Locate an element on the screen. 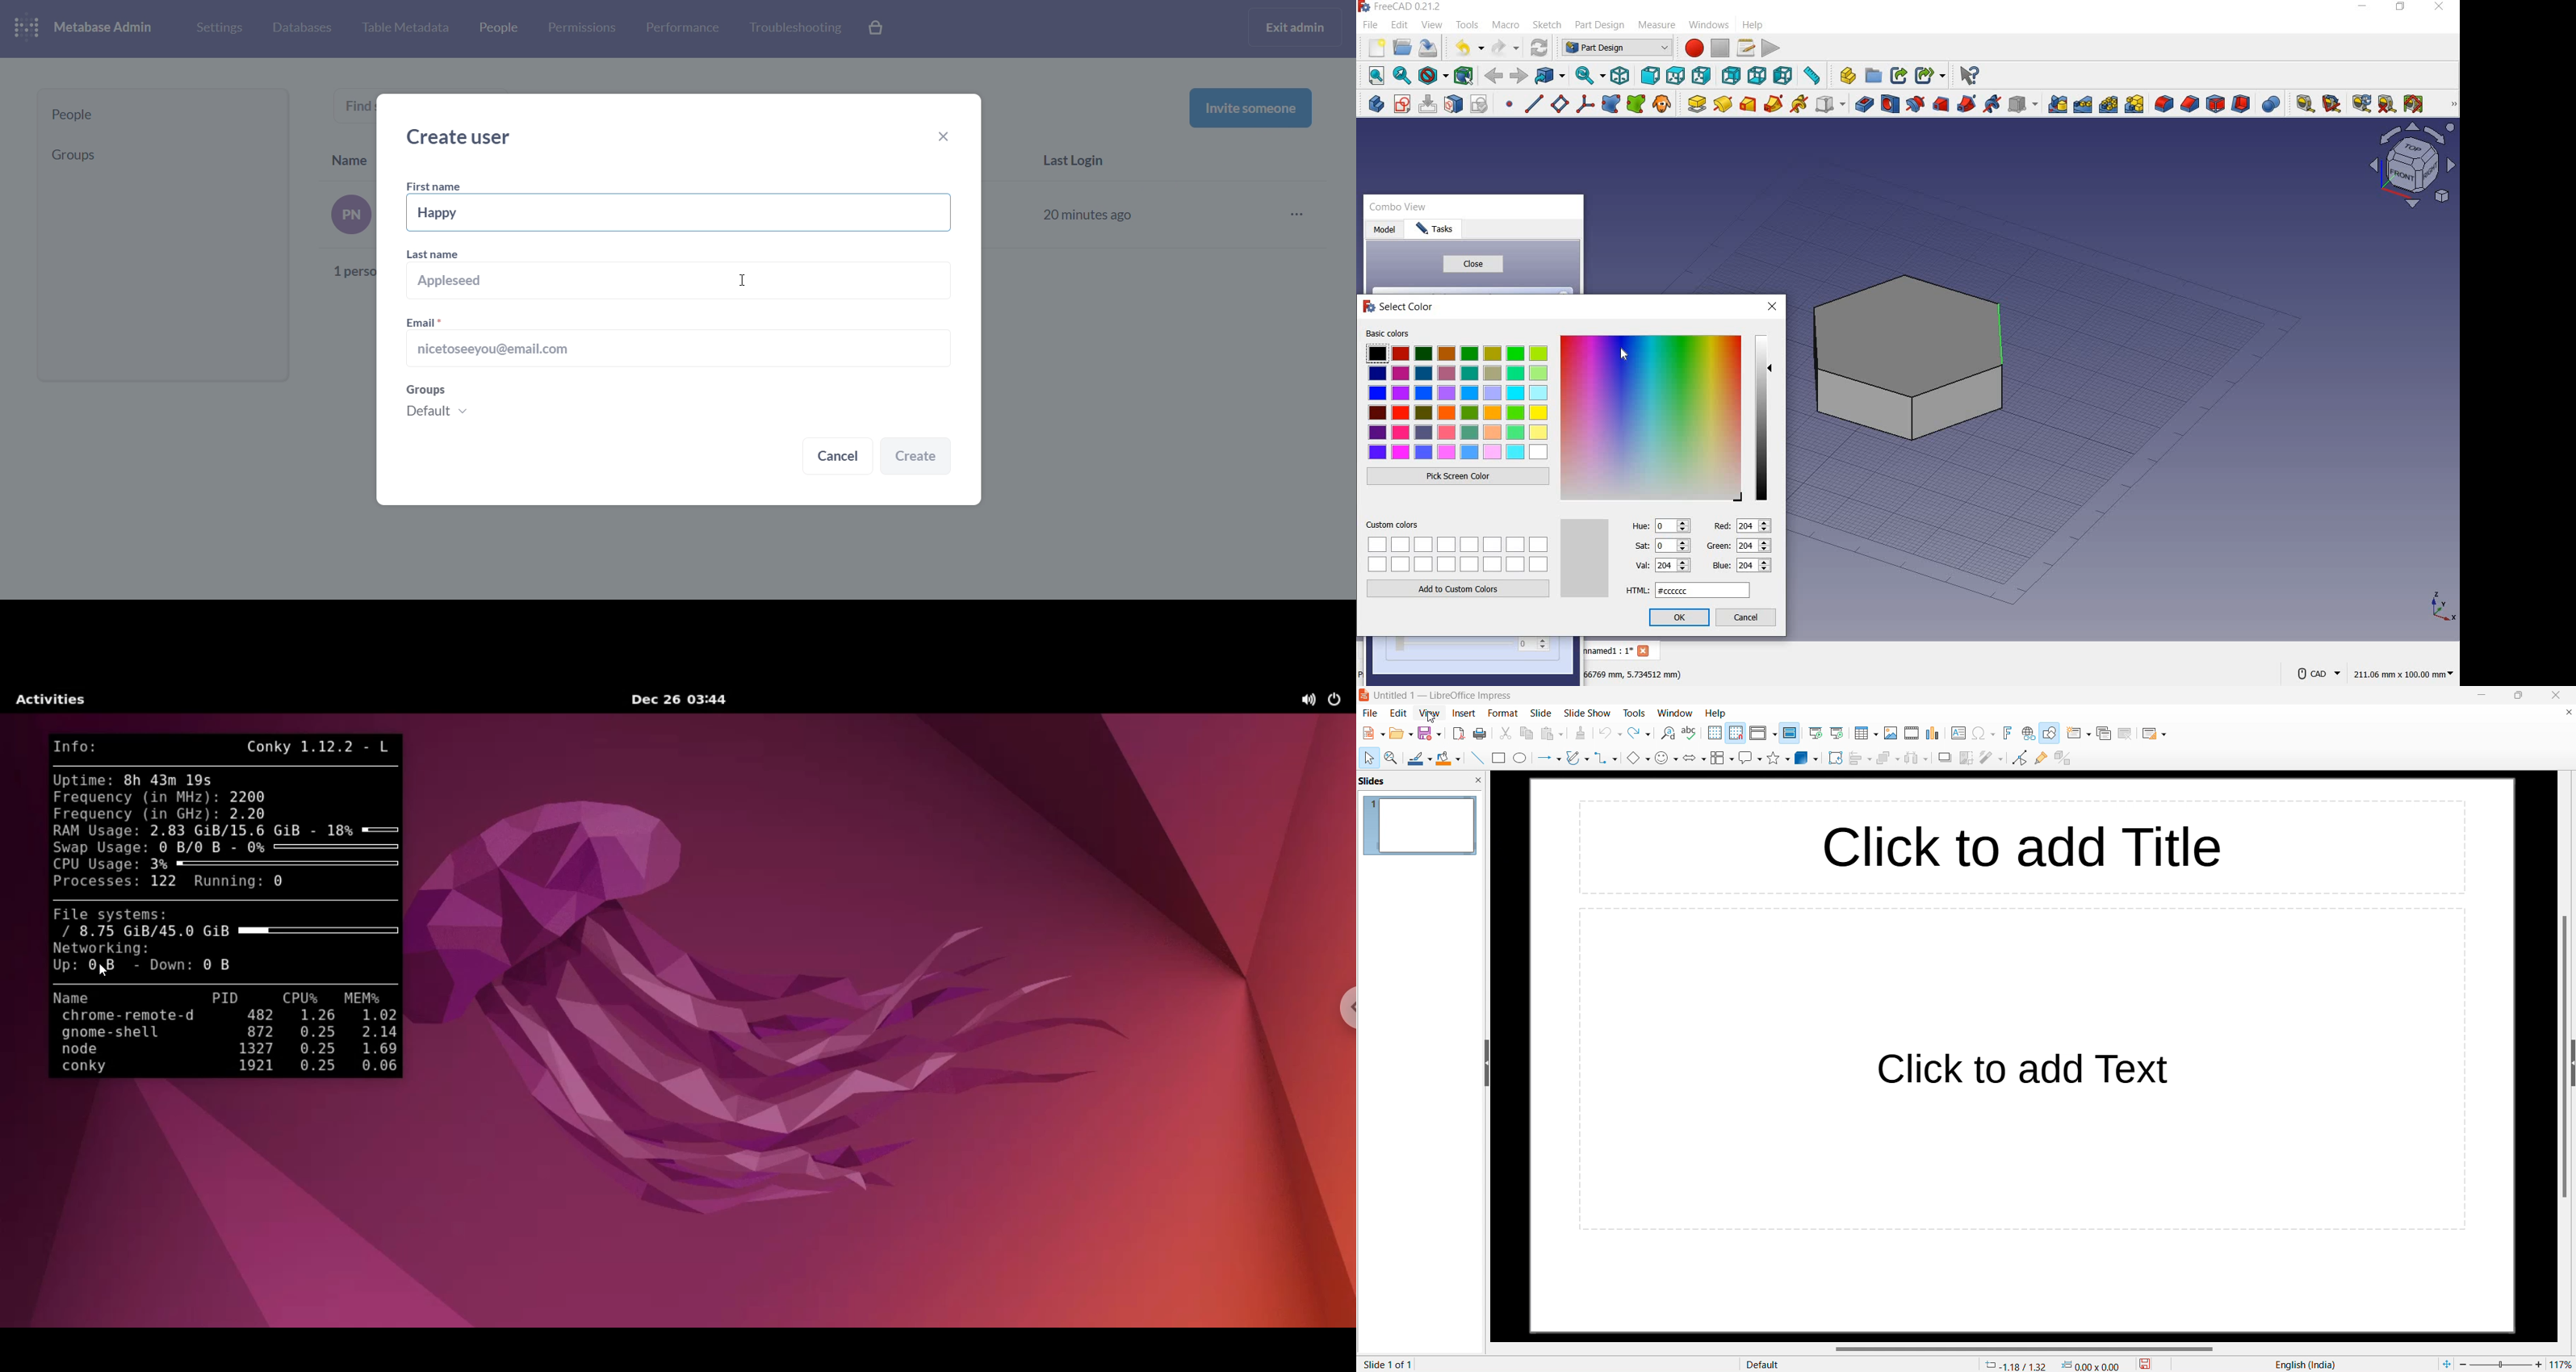  Toggle all is located at coordinates (2416, 105).